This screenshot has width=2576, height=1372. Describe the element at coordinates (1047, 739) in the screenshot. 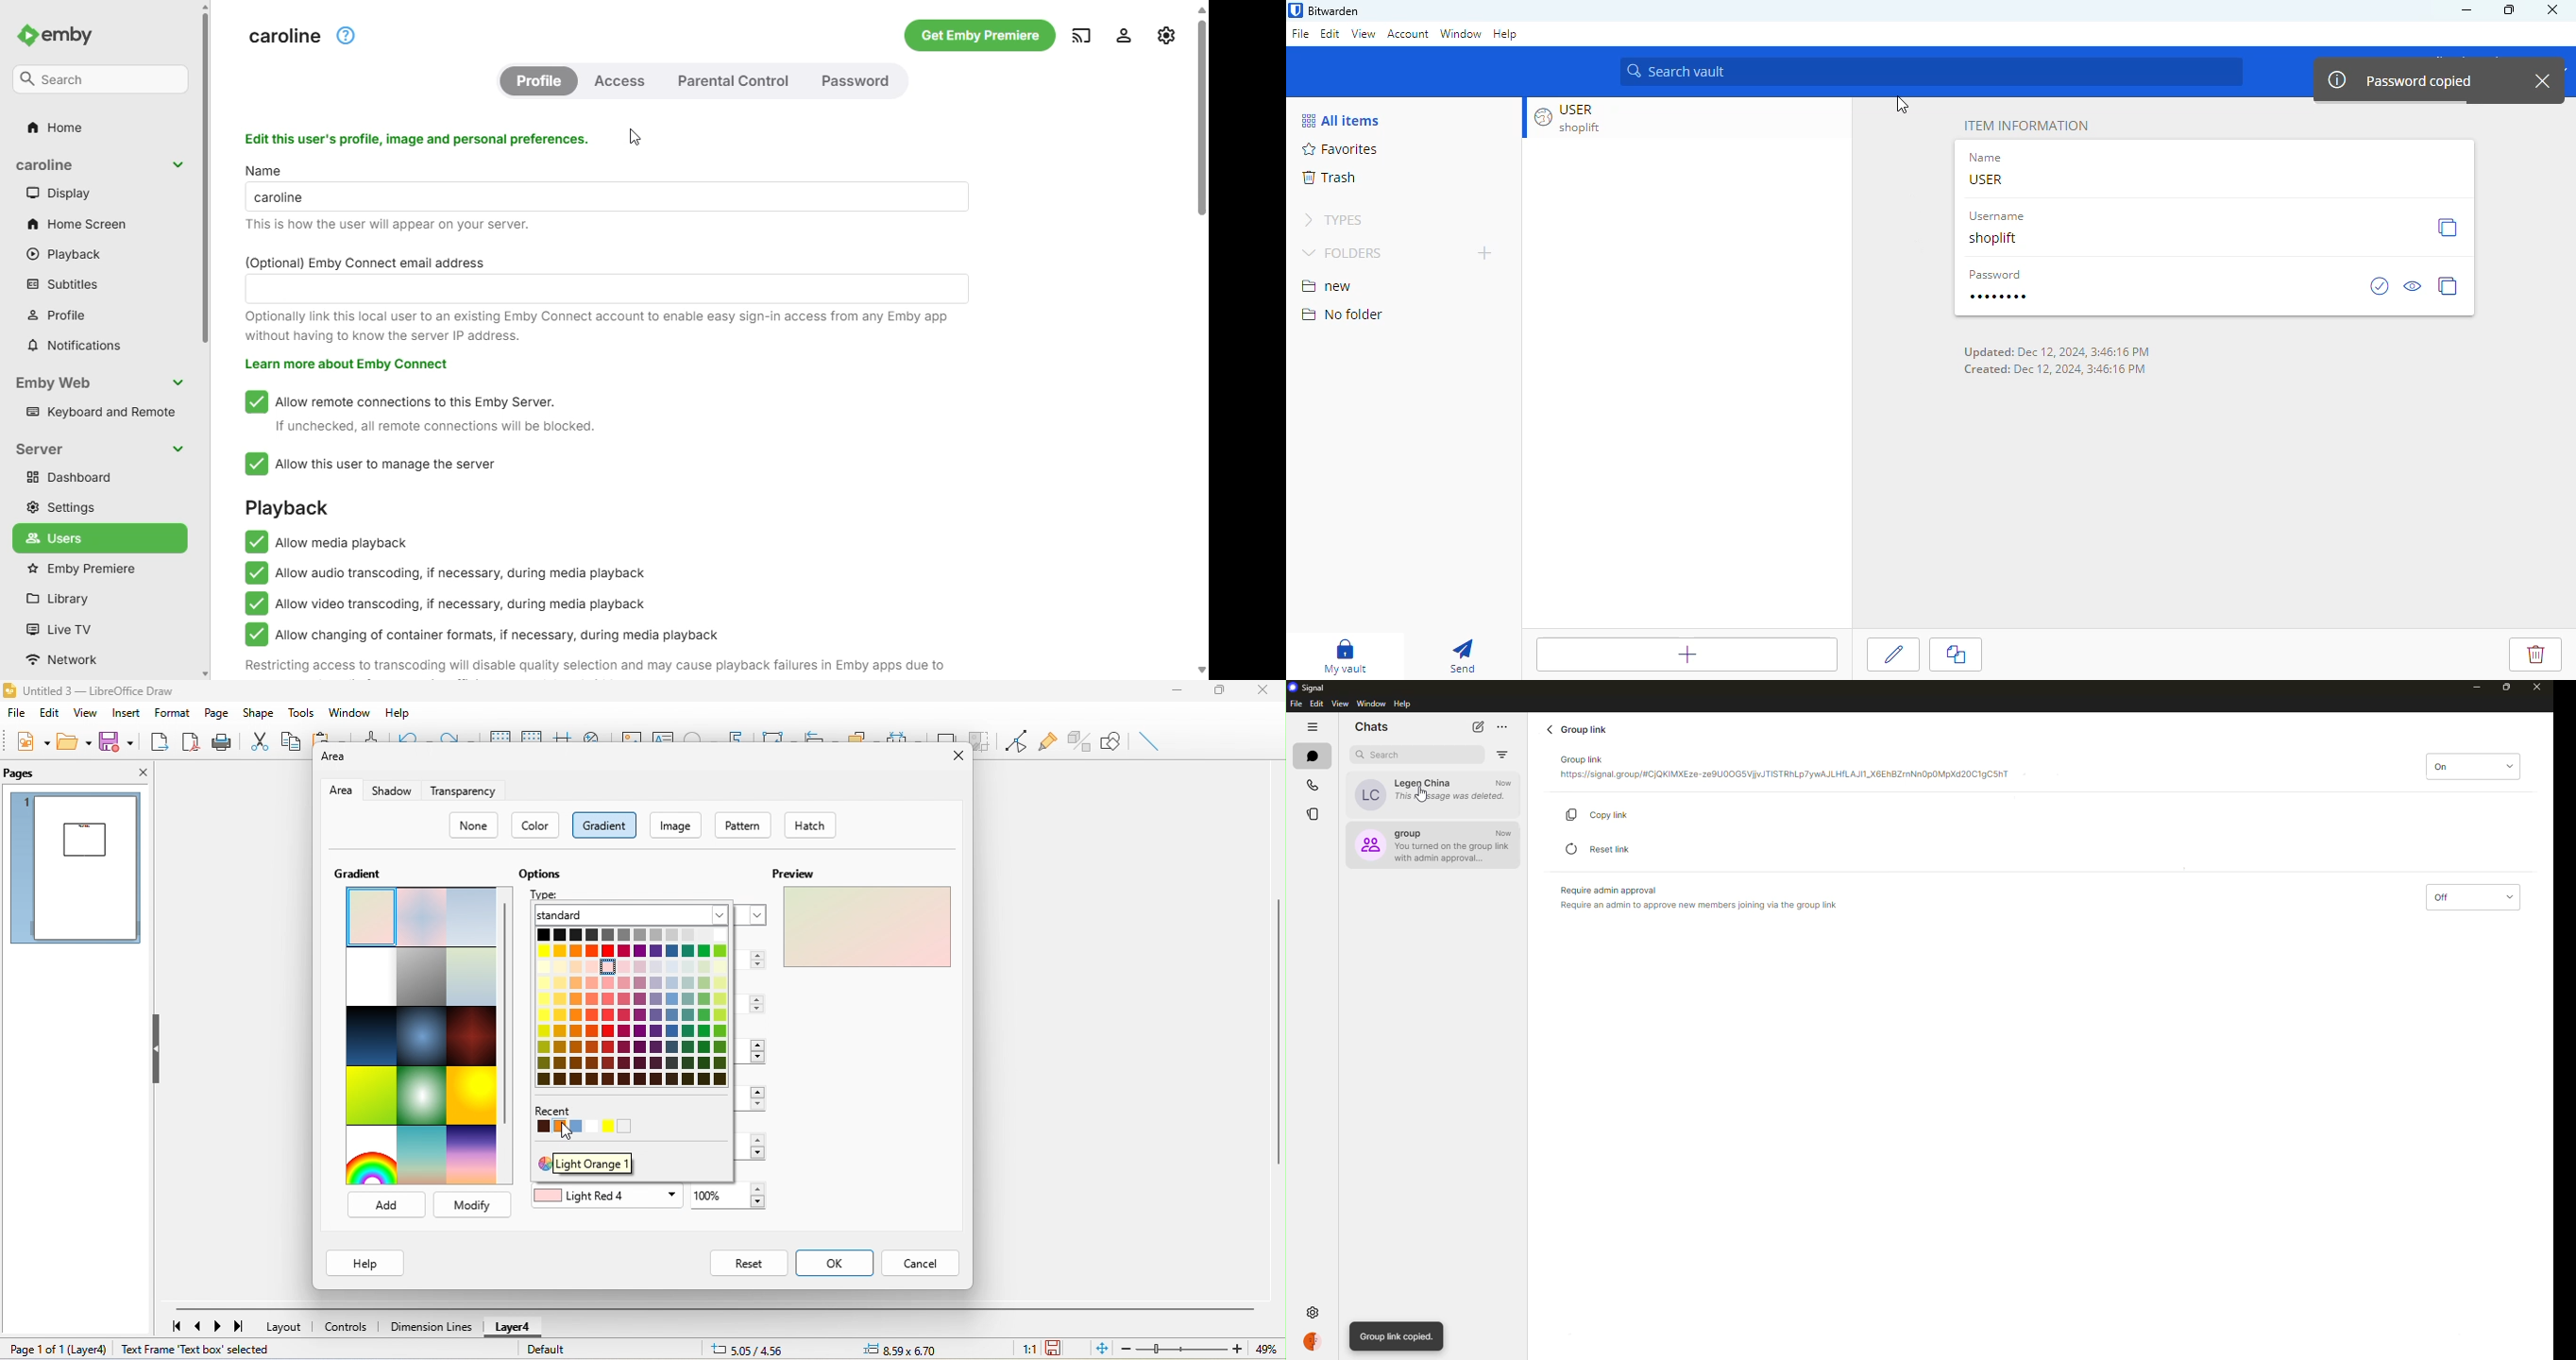

I see `glue point function` at that location.